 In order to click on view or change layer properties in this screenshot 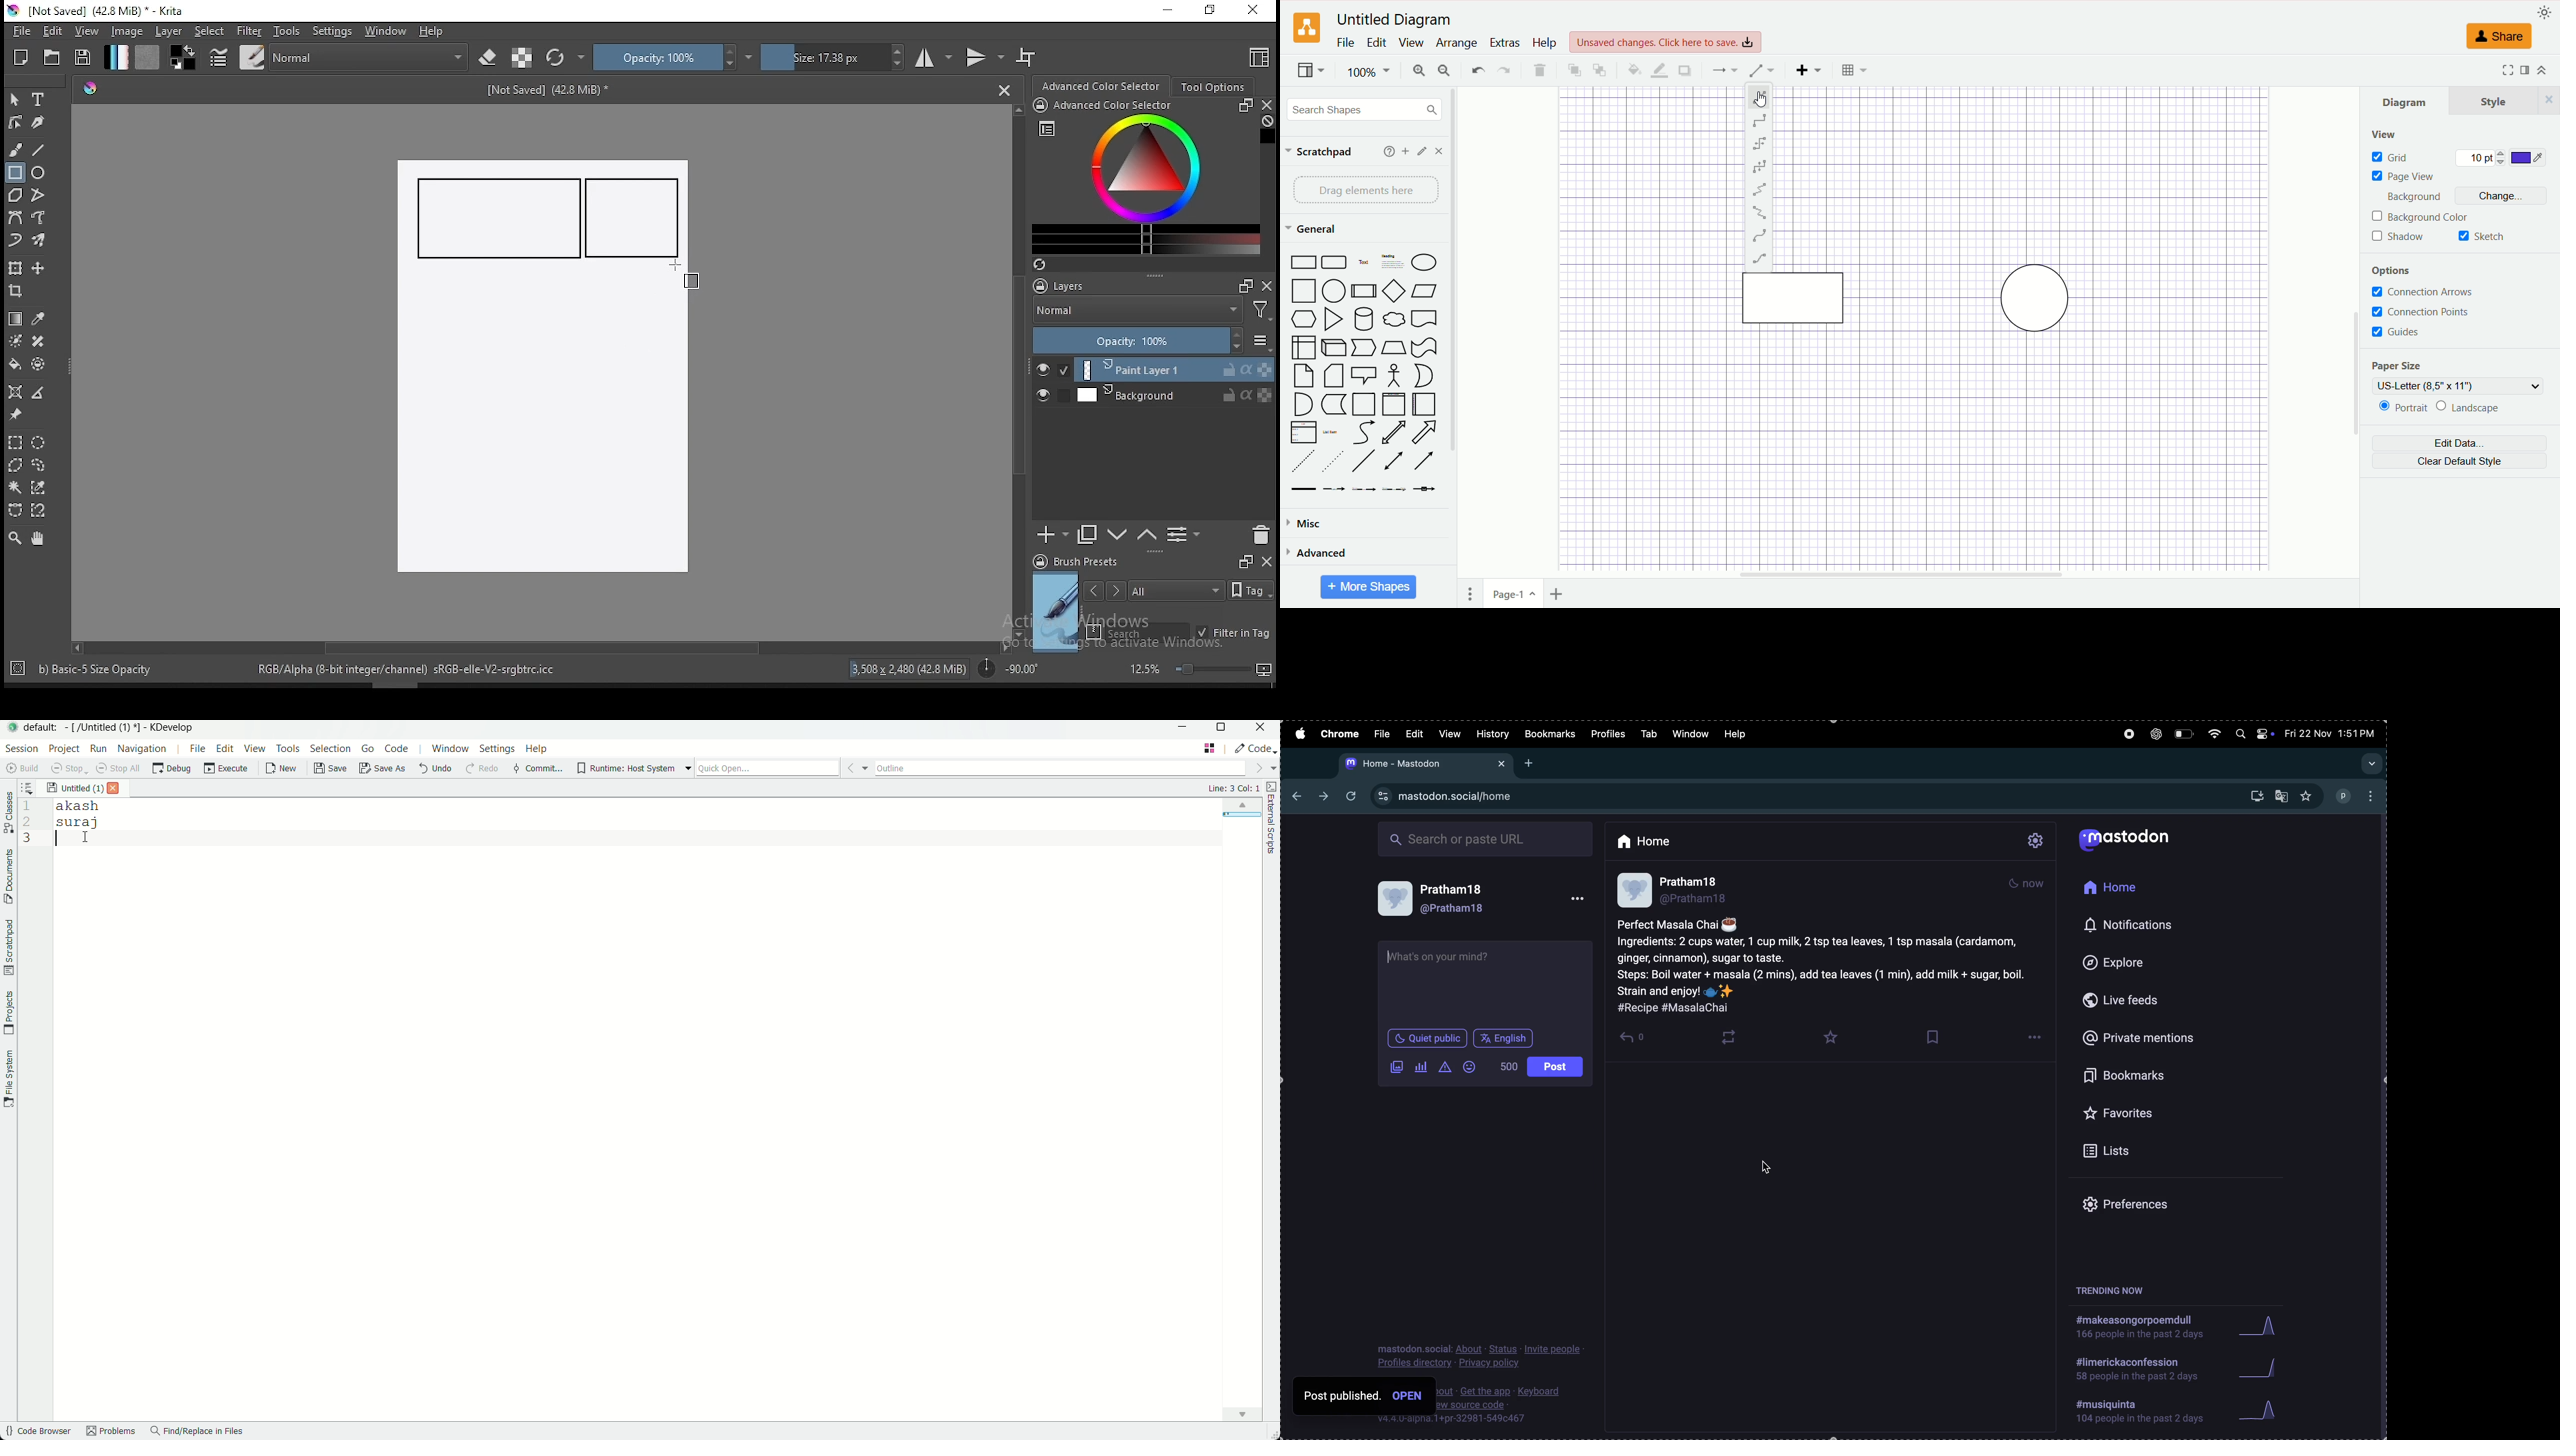, I will do `click(1183, 534)`.